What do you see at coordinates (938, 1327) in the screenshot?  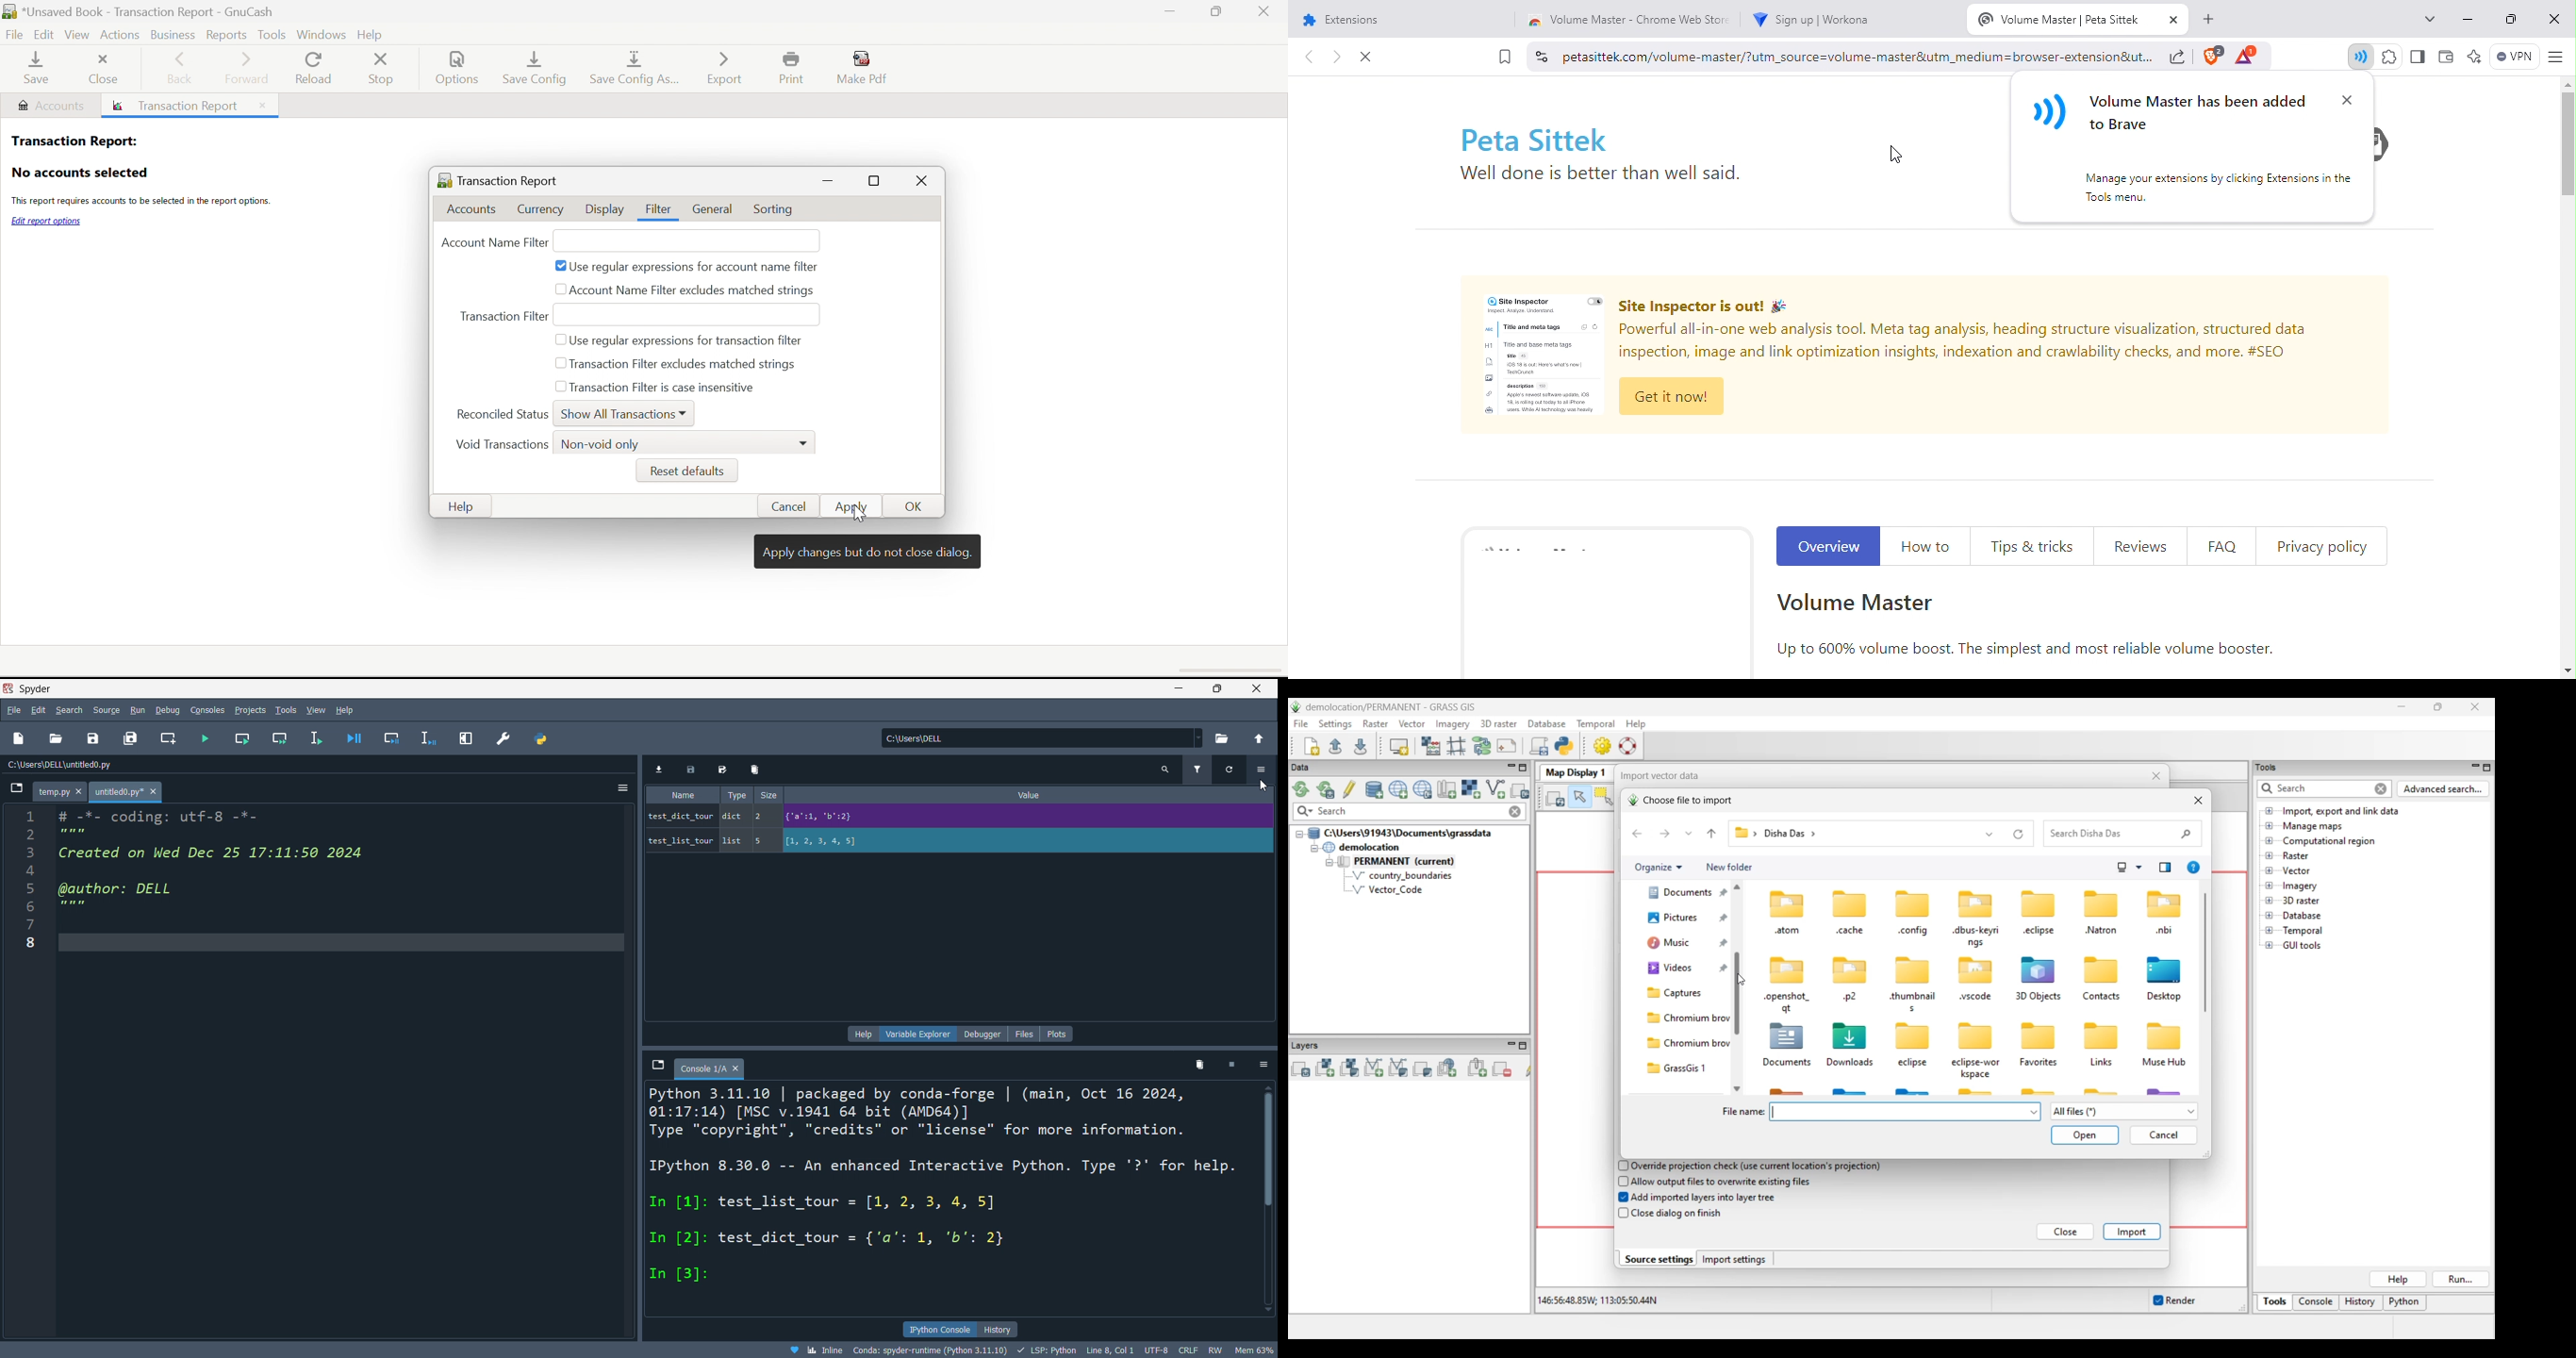 I see `ipython console` at bounding box center [938, 1327].